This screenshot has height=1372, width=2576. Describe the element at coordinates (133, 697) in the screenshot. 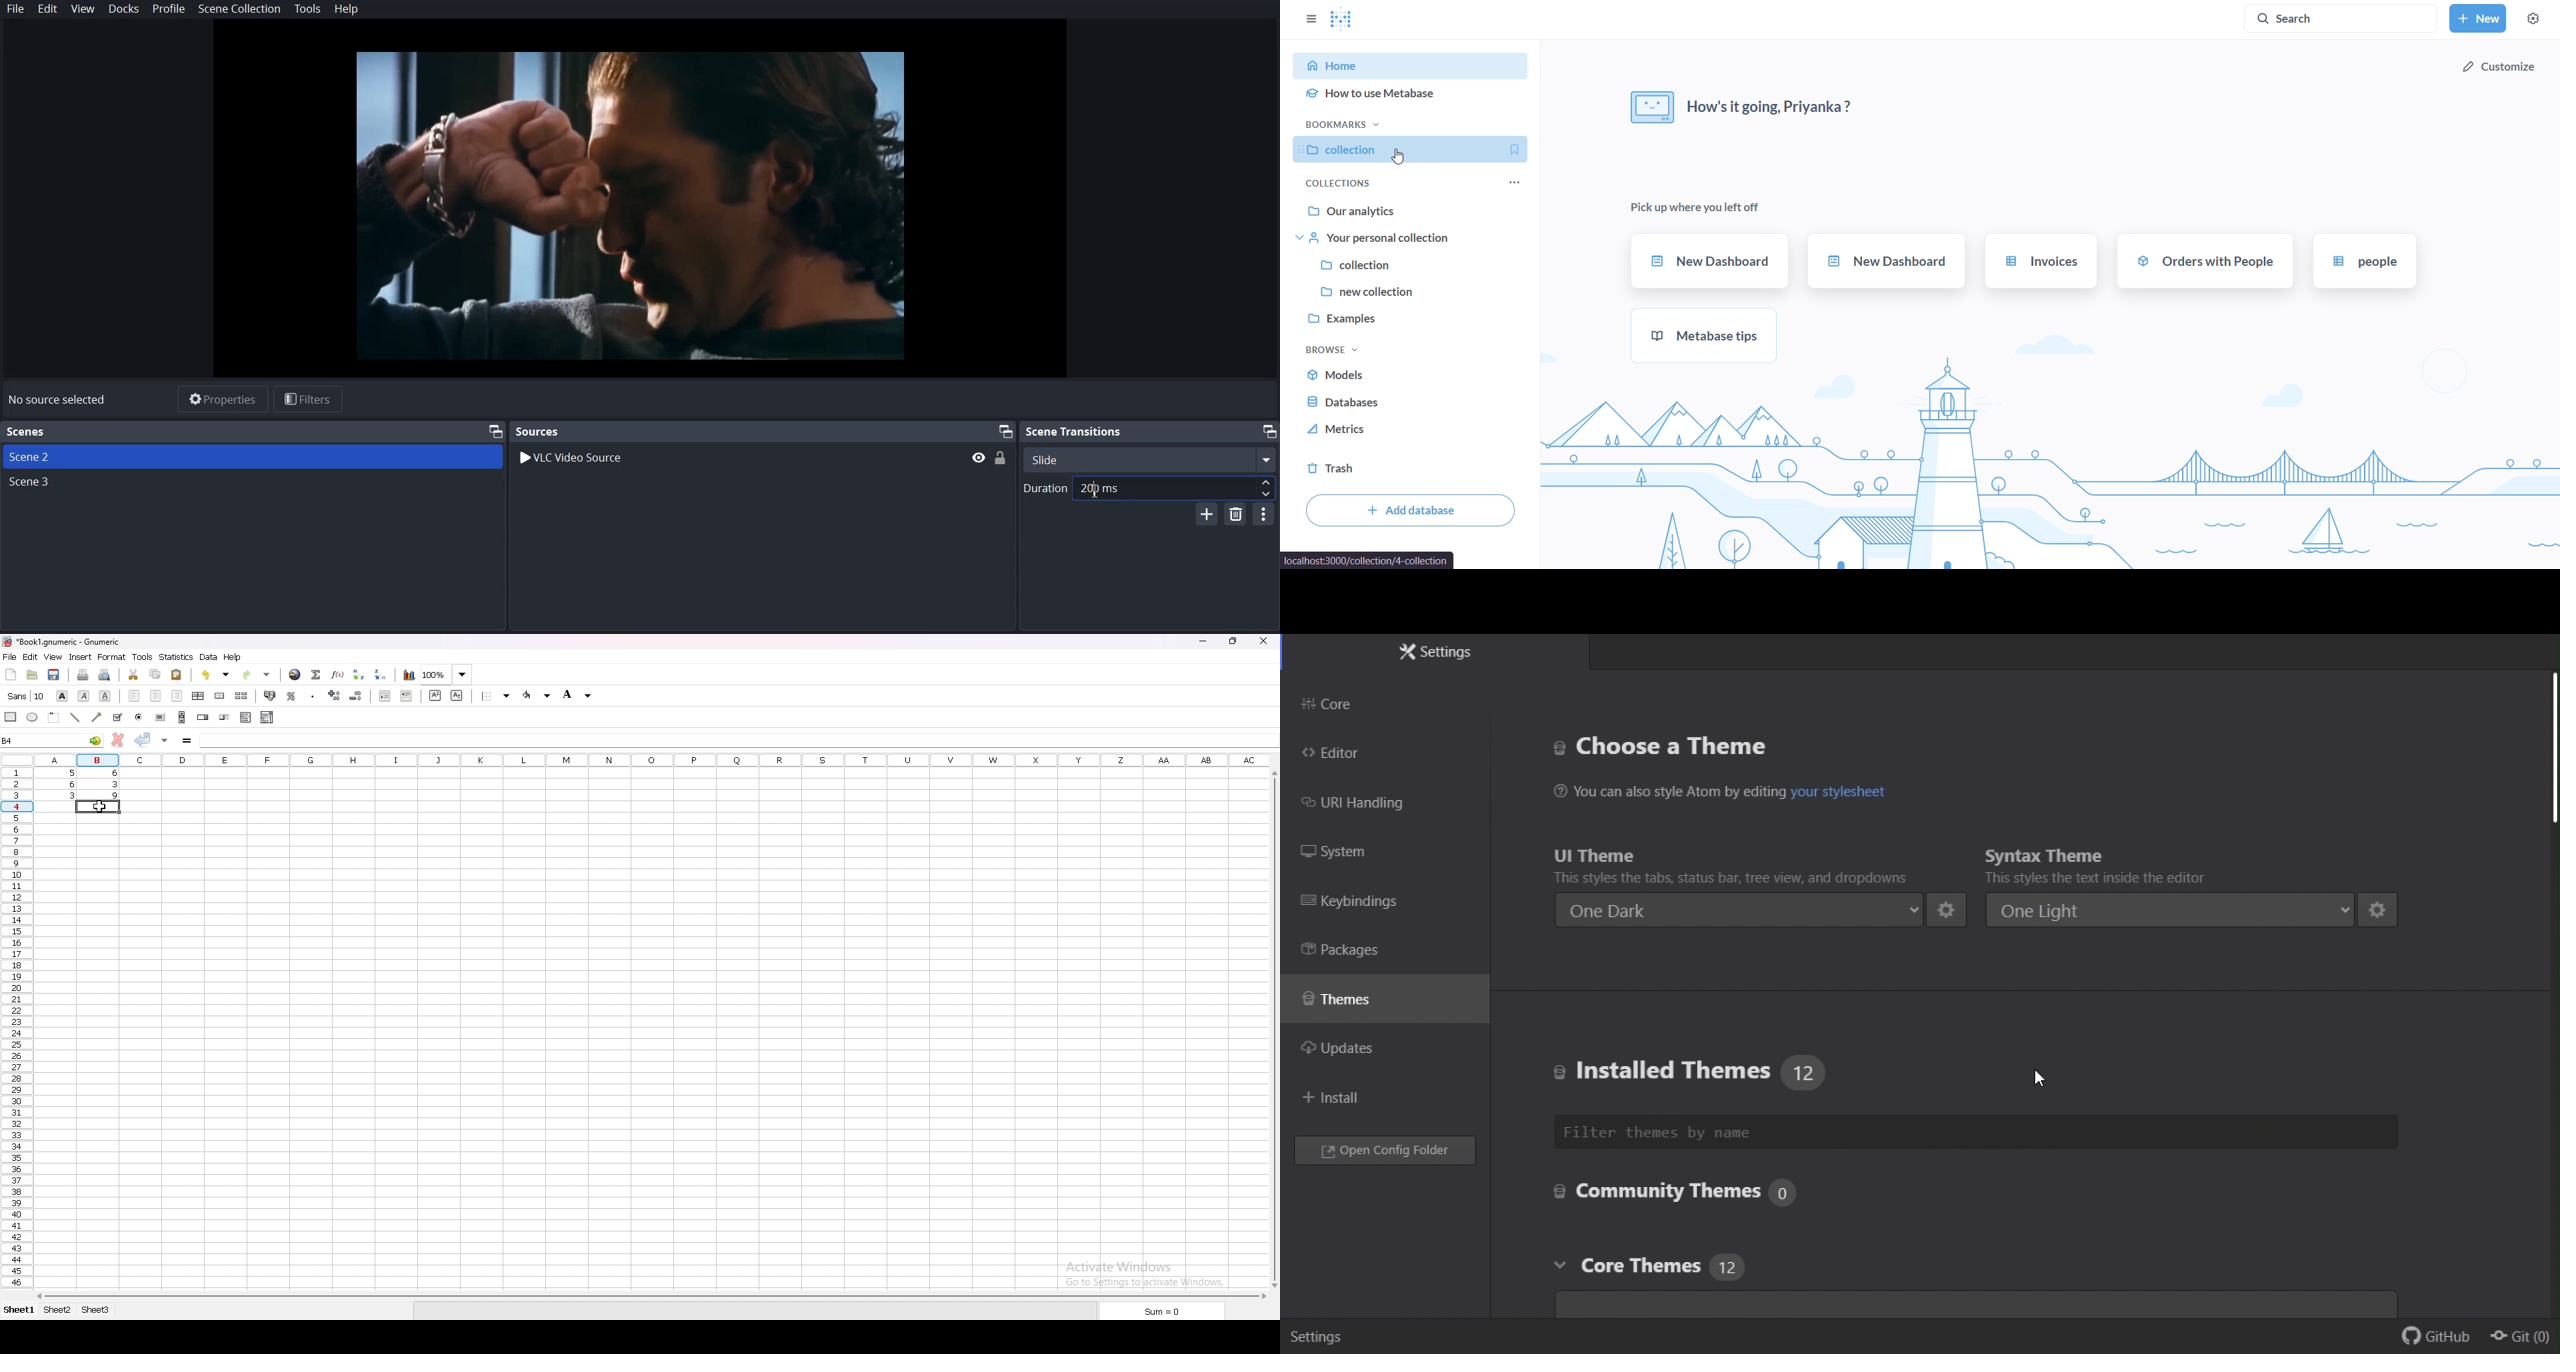

I see `align left` at that location.